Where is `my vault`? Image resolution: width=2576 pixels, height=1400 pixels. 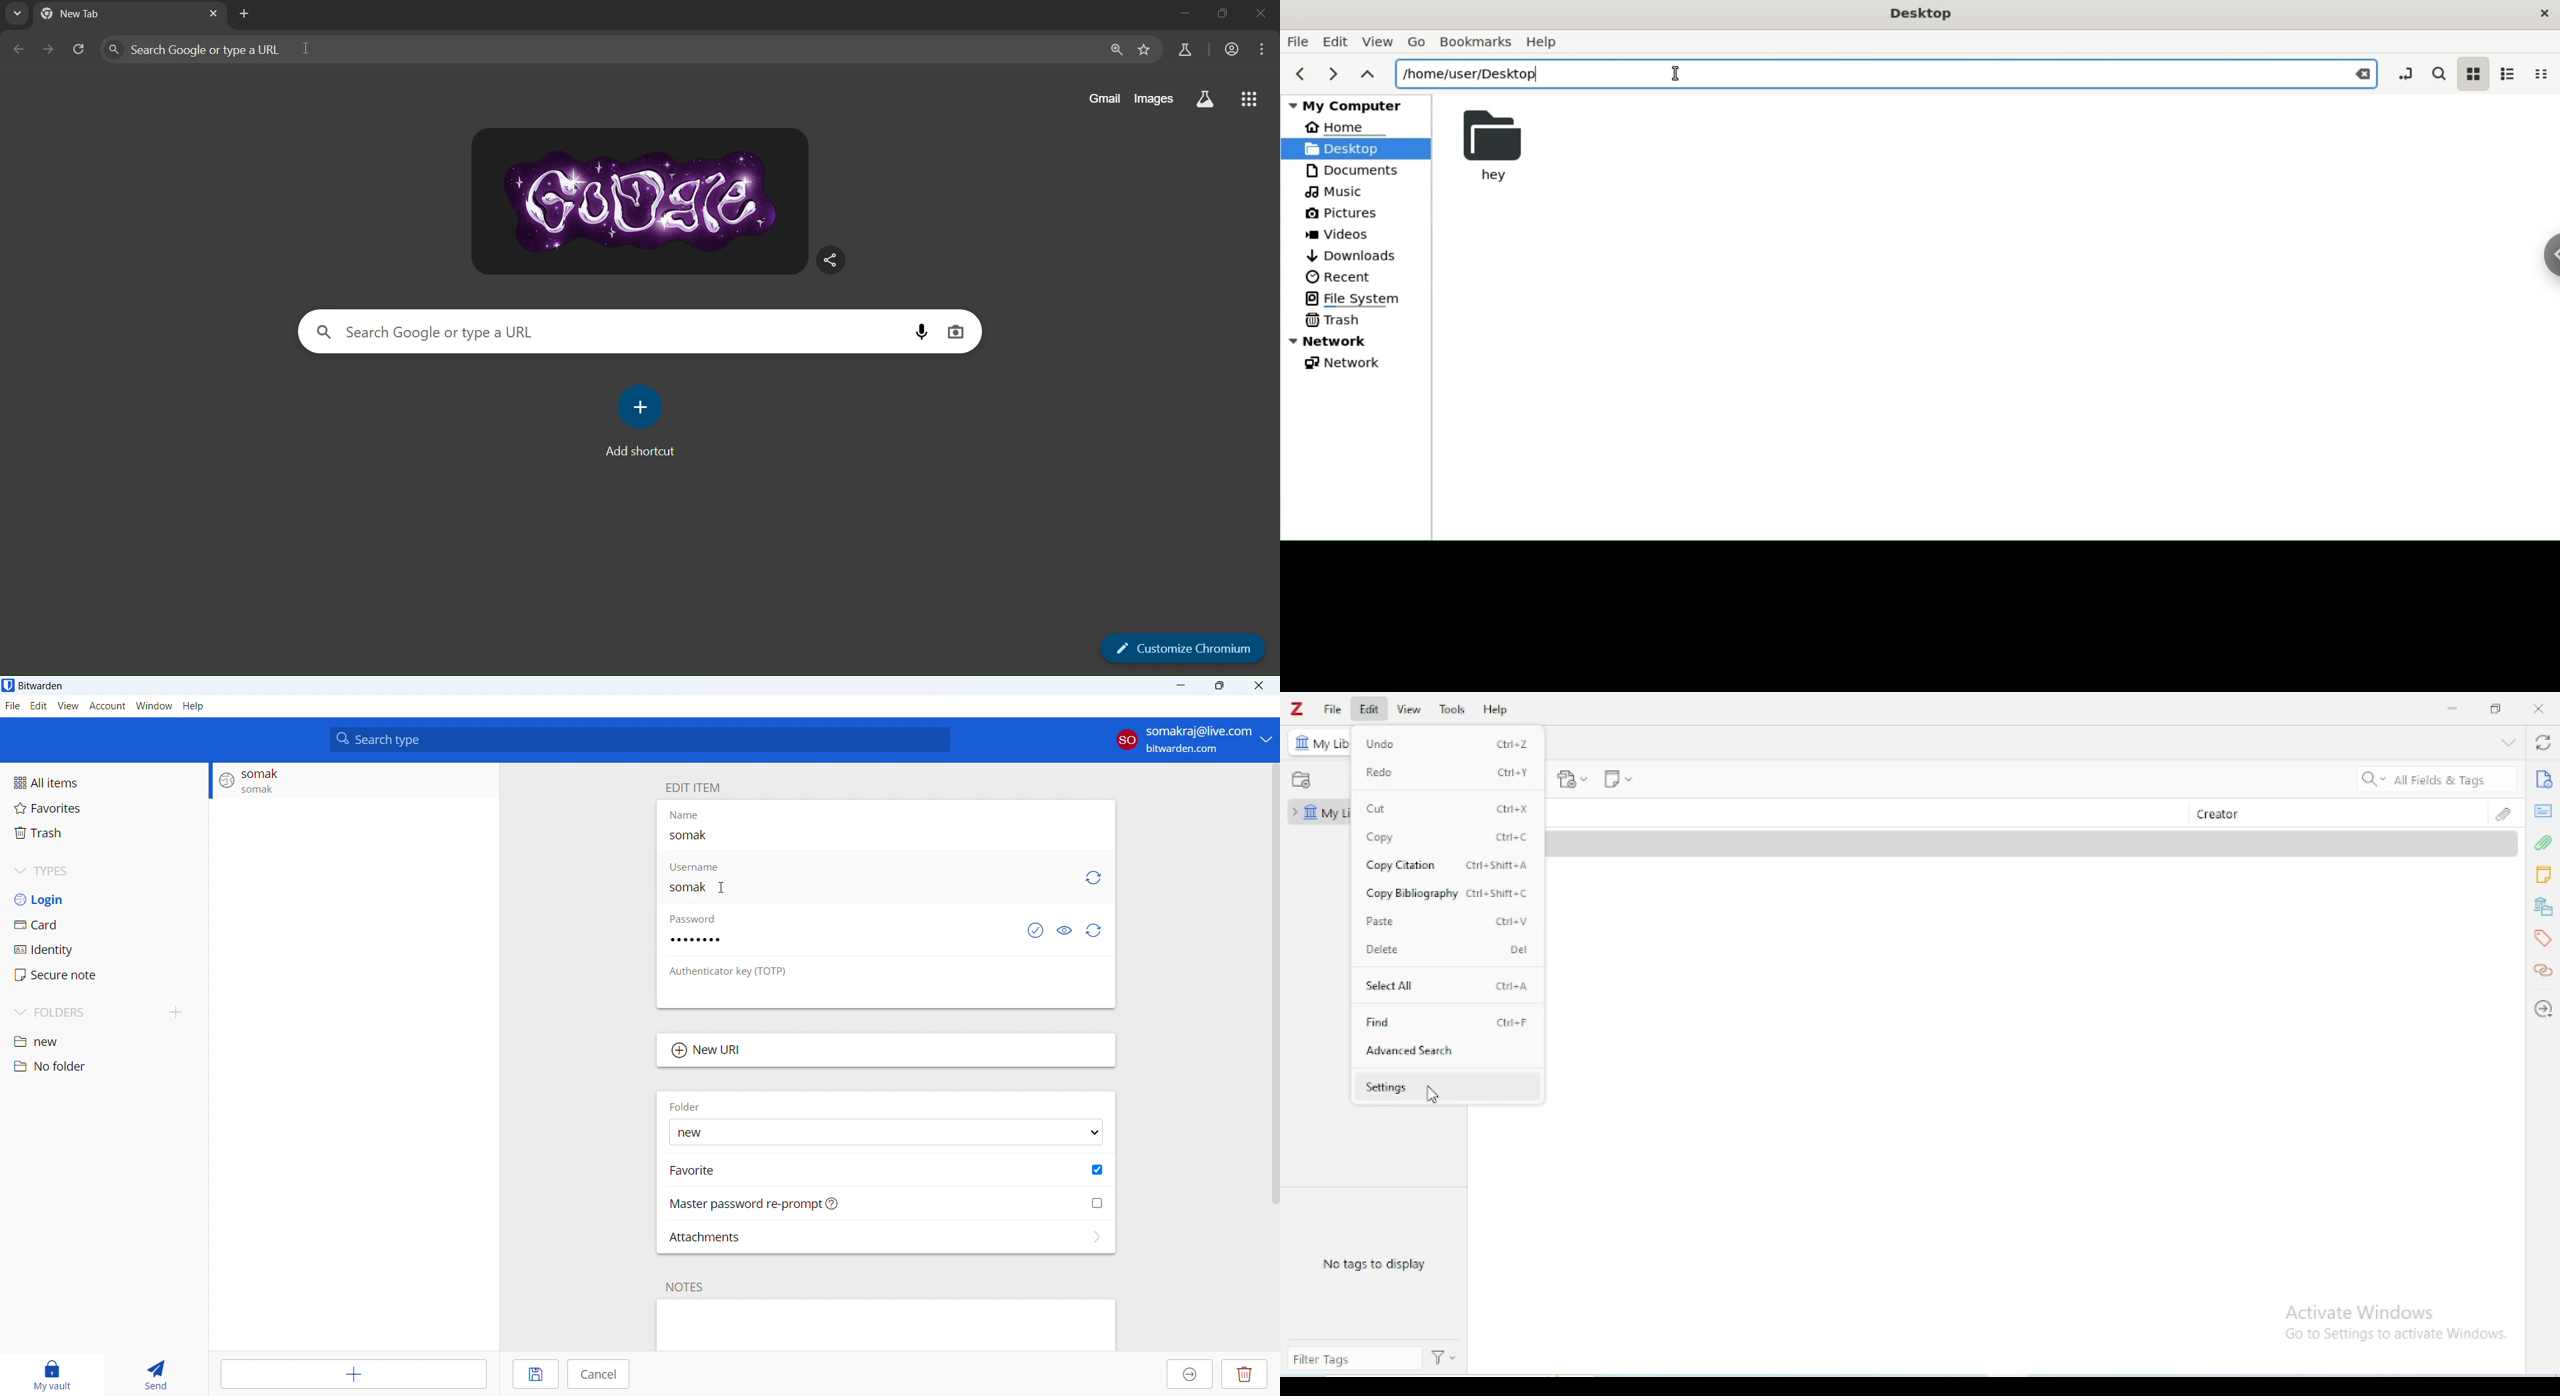
my vault is located at coordinates (53, 1375).